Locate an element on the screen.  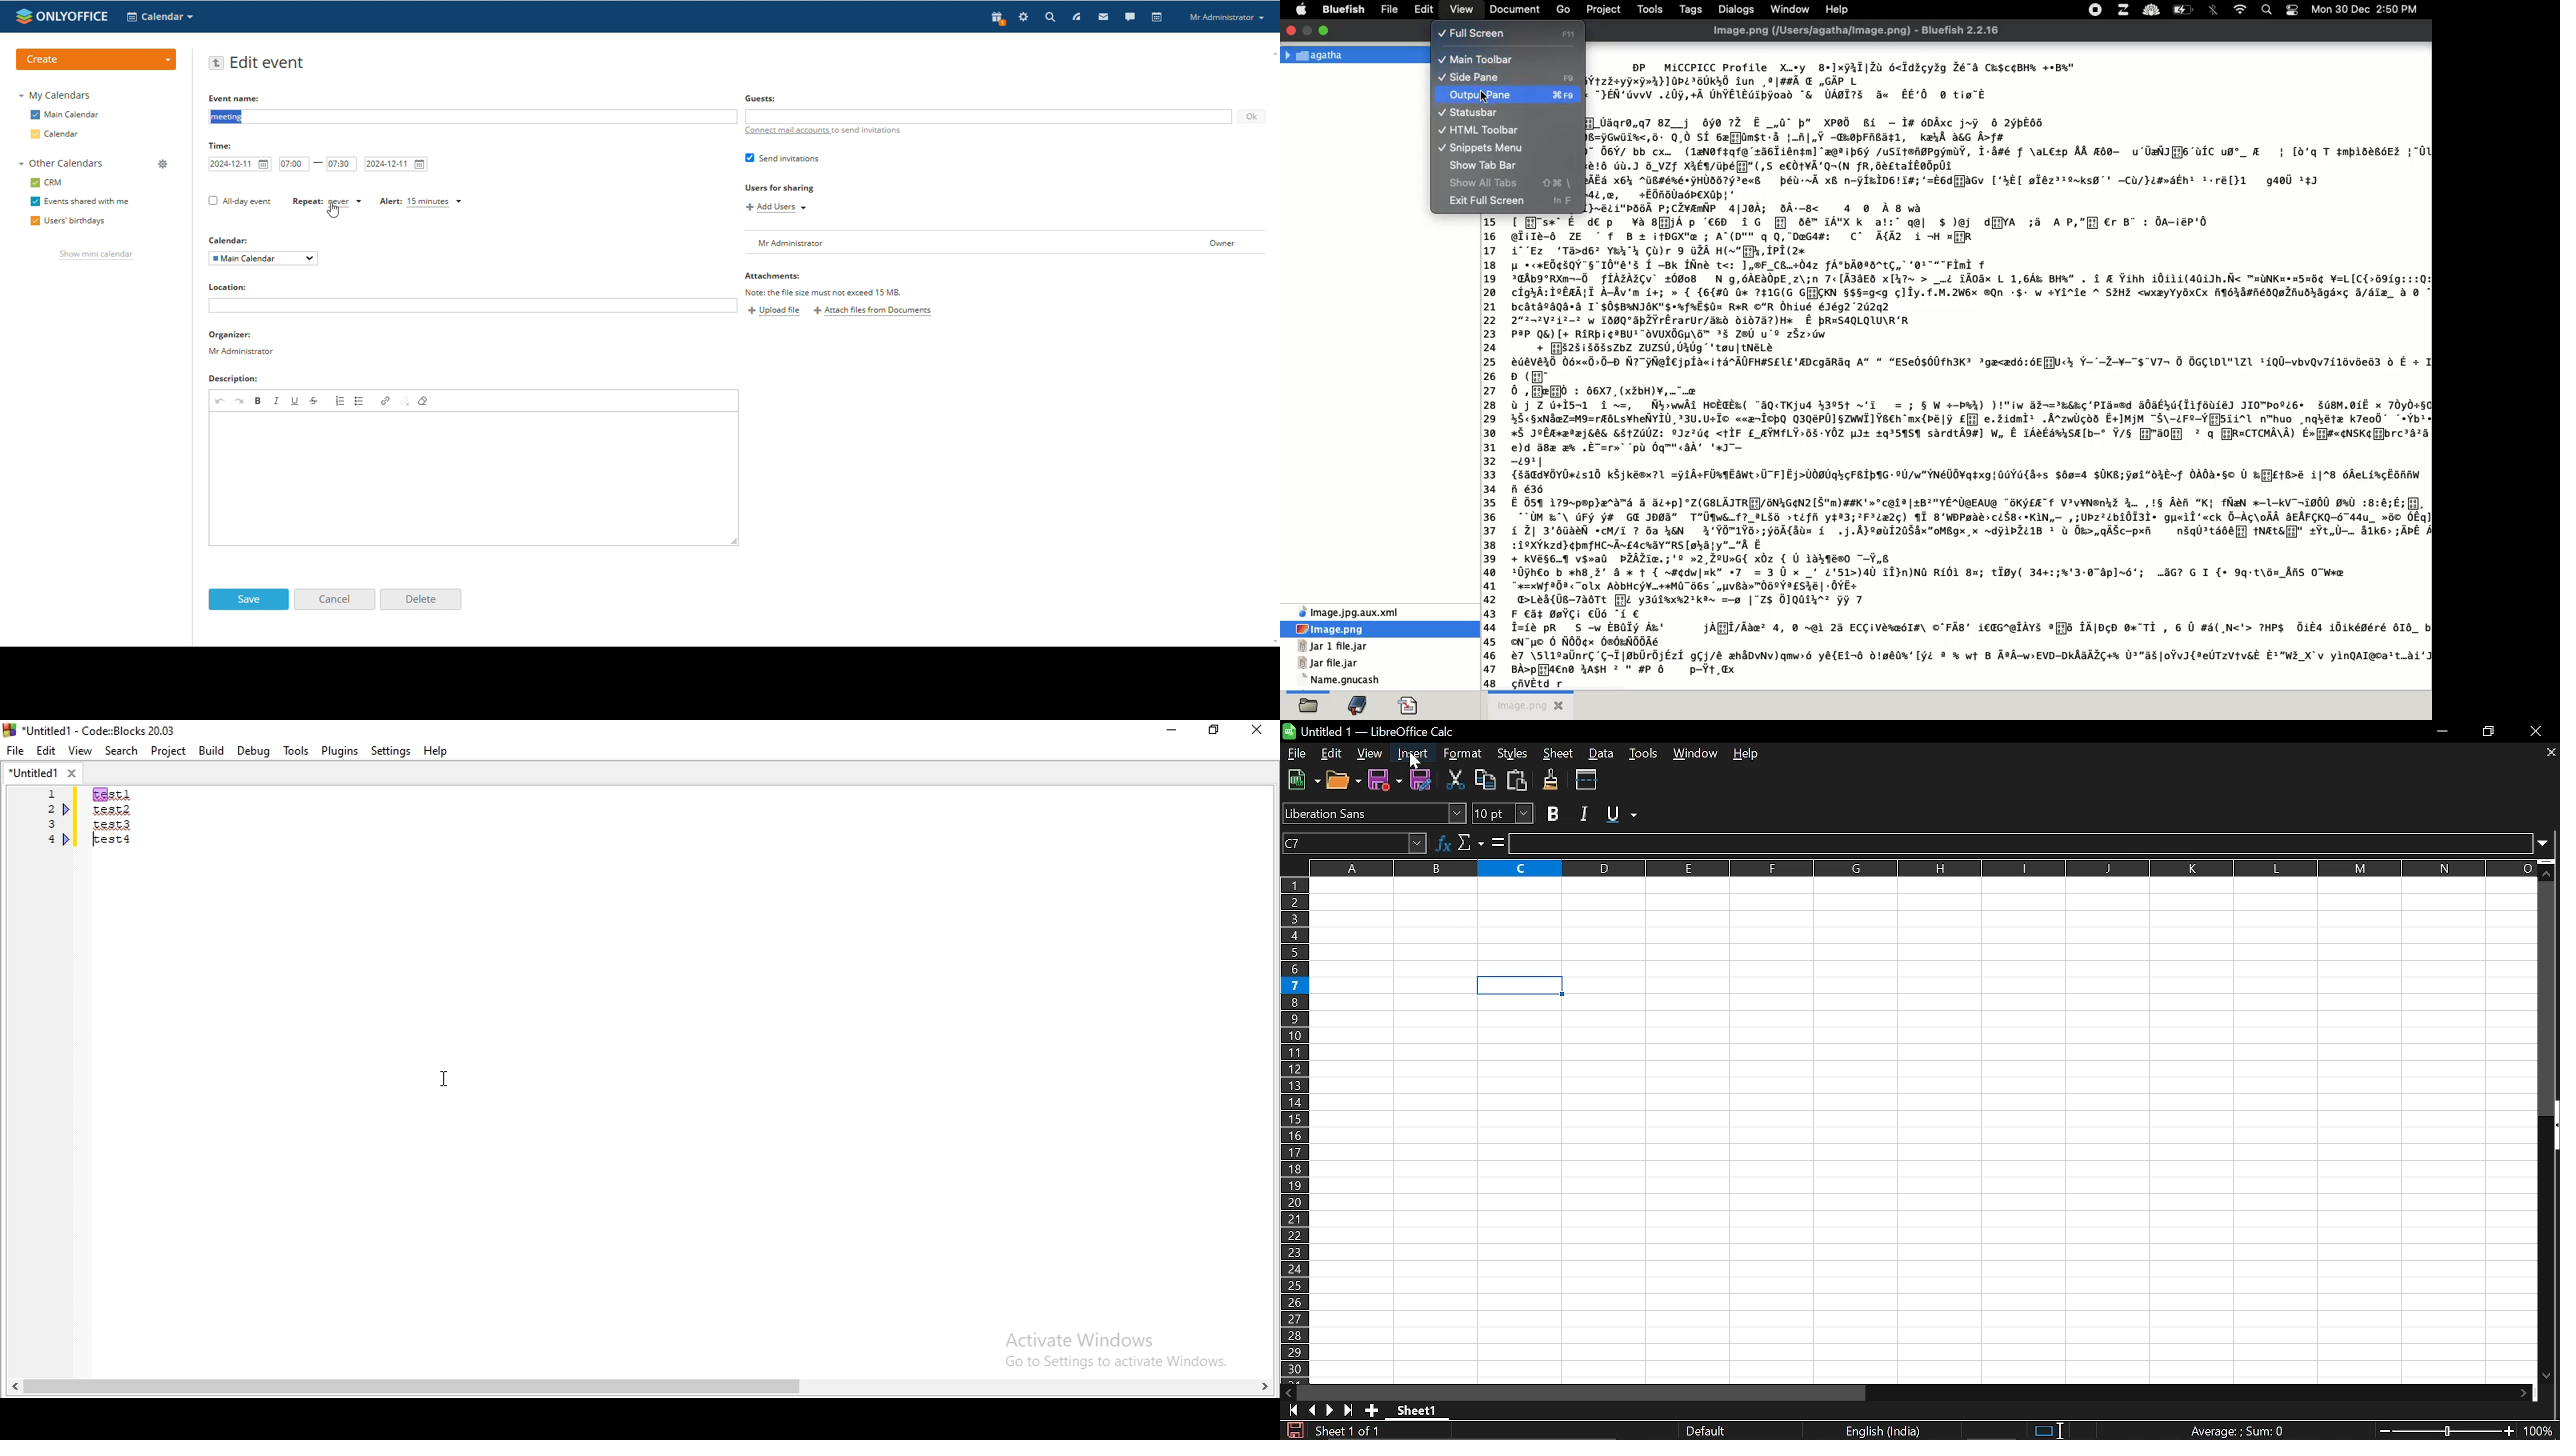
tags is located at coordinates (1694, 9).